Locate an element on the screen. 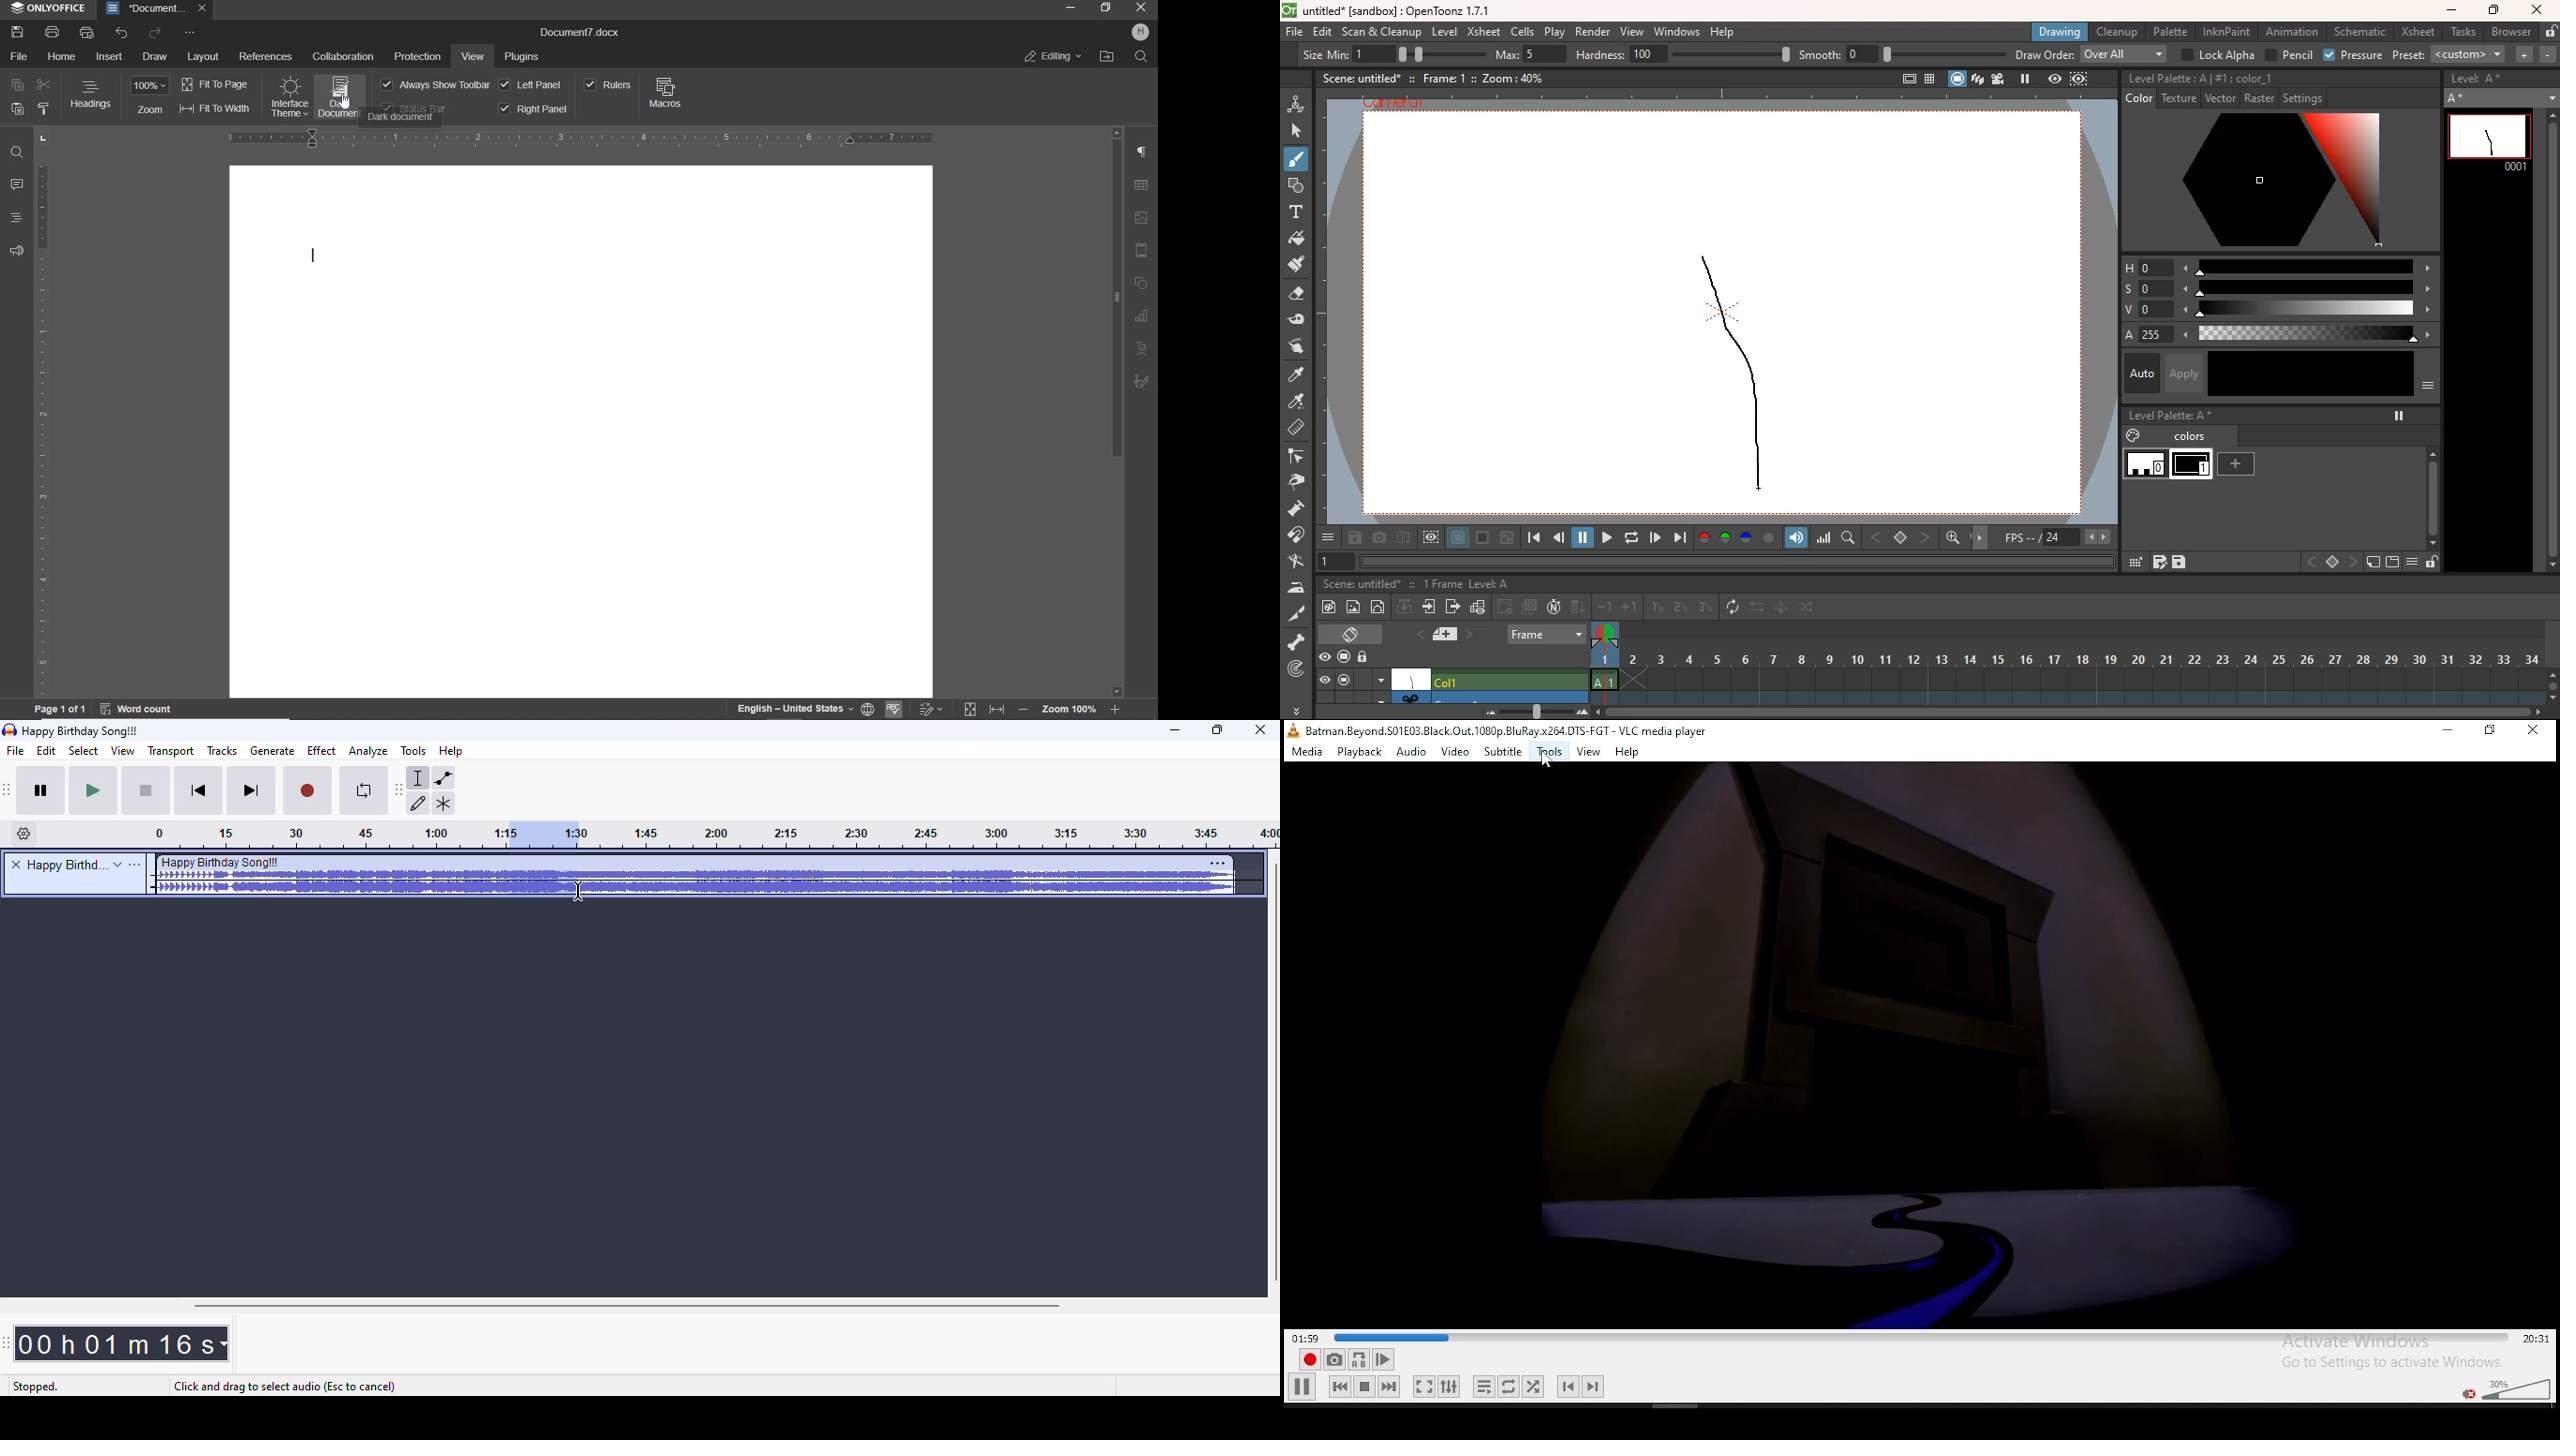  screen is located at coordinates (1343, 655).